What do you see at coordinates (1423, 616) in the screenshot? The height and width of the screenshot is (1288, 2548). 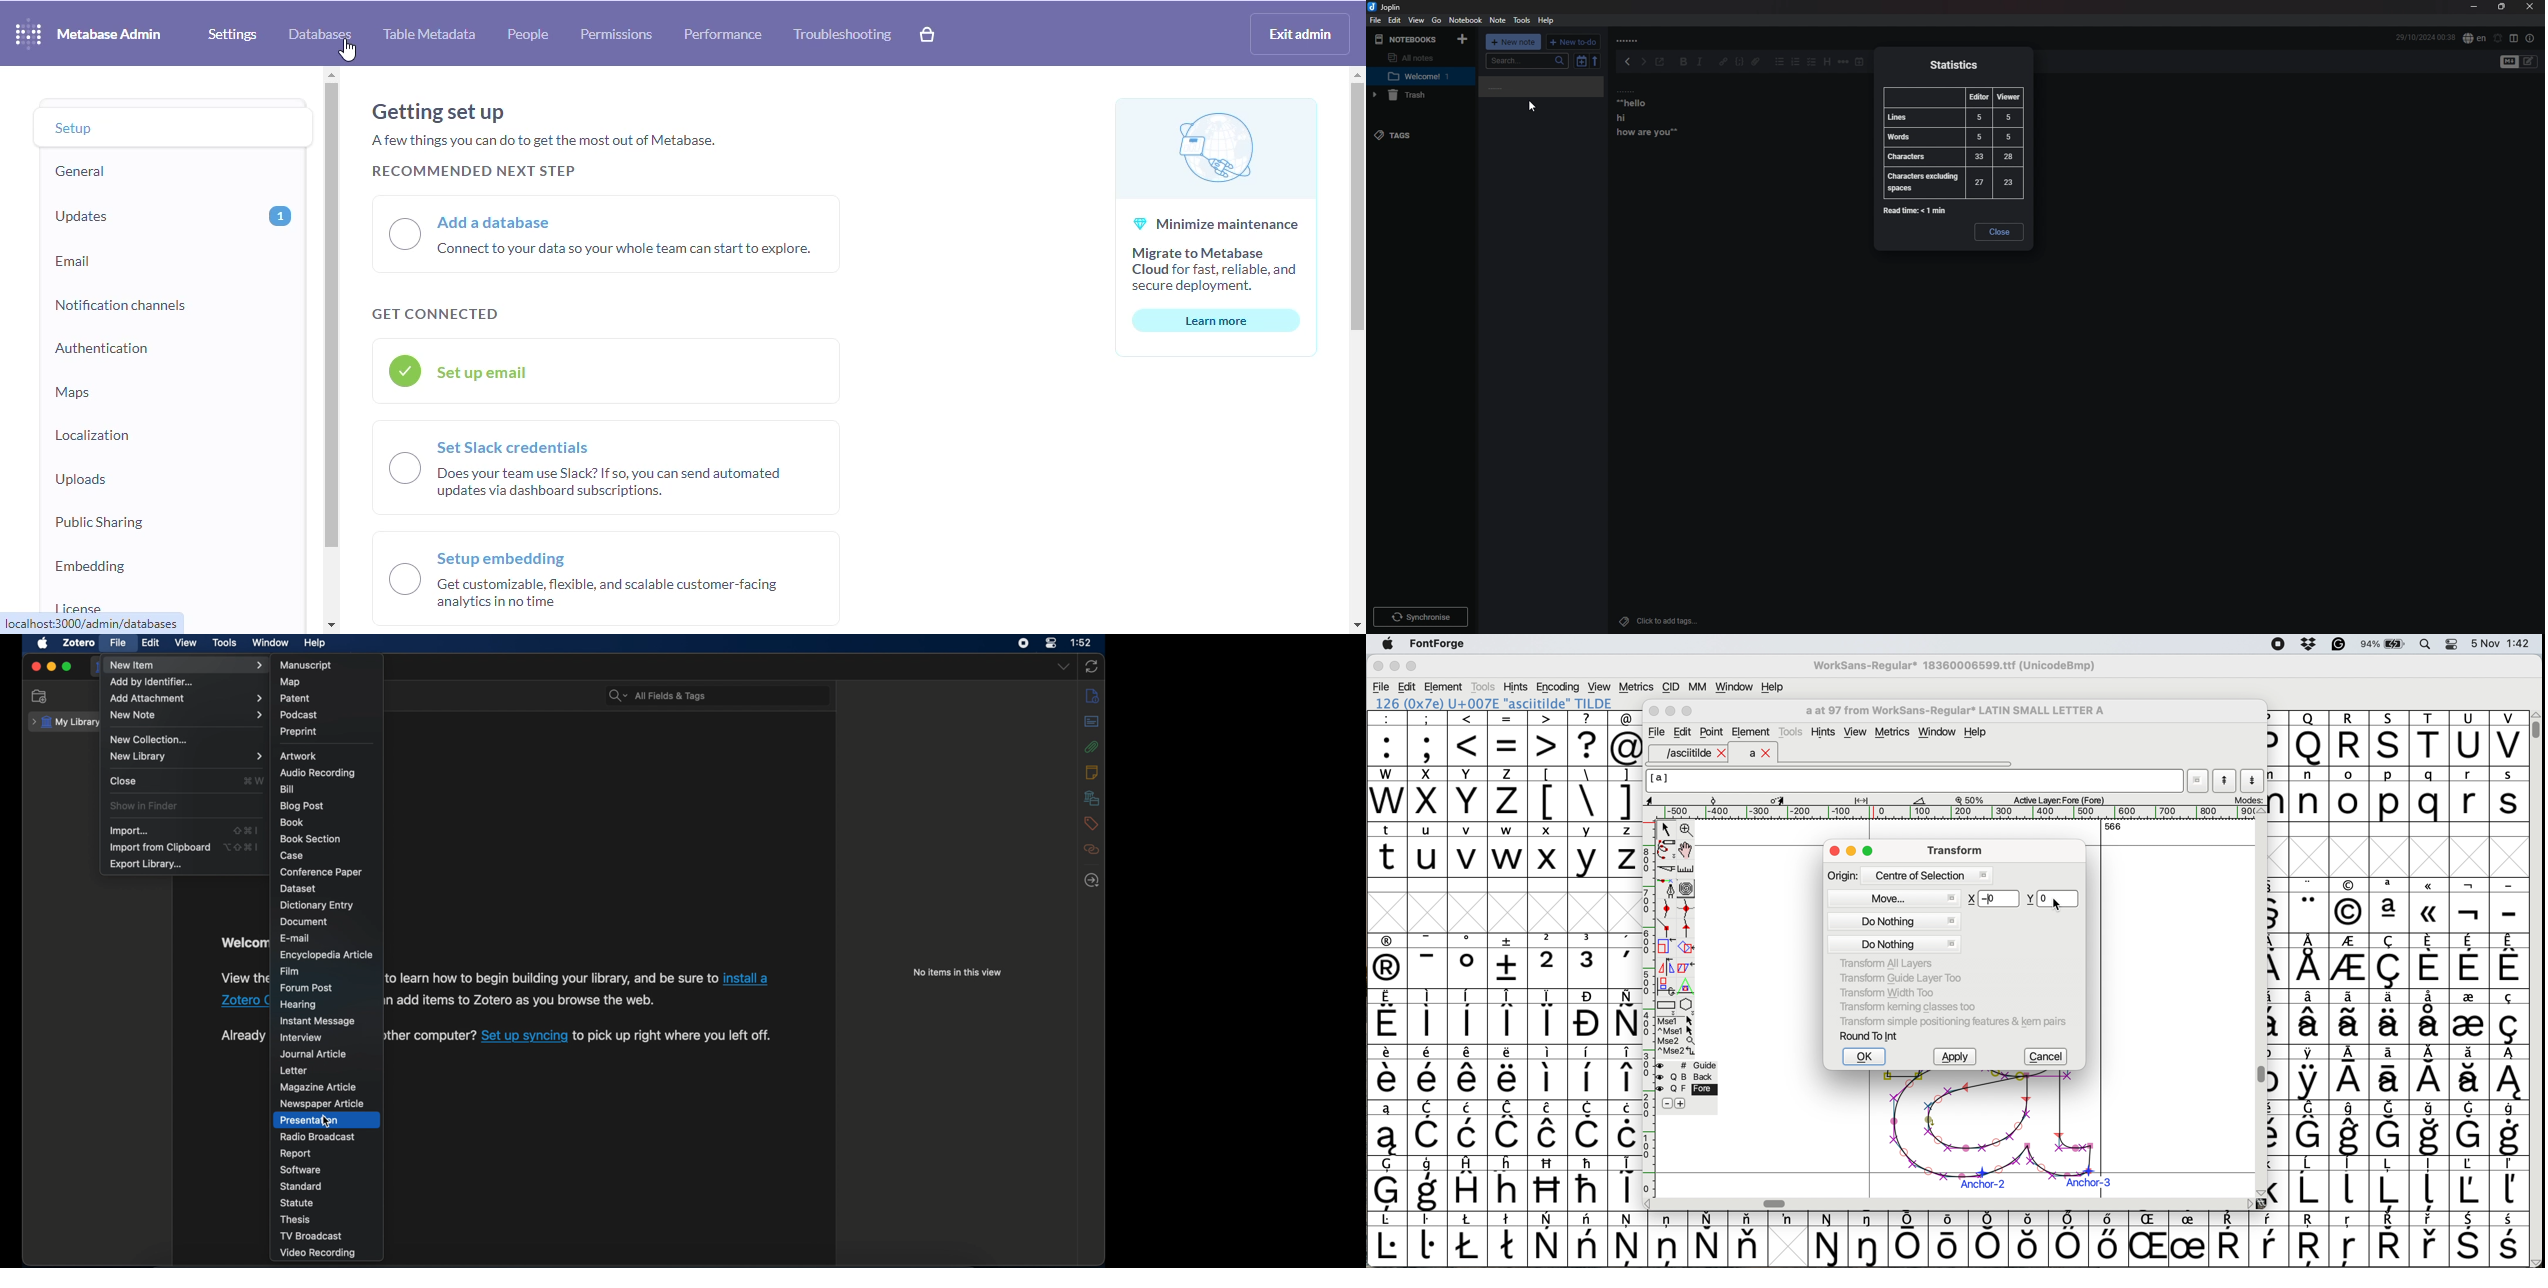 I see `Synchronize` at bounding box center [1423, 616].